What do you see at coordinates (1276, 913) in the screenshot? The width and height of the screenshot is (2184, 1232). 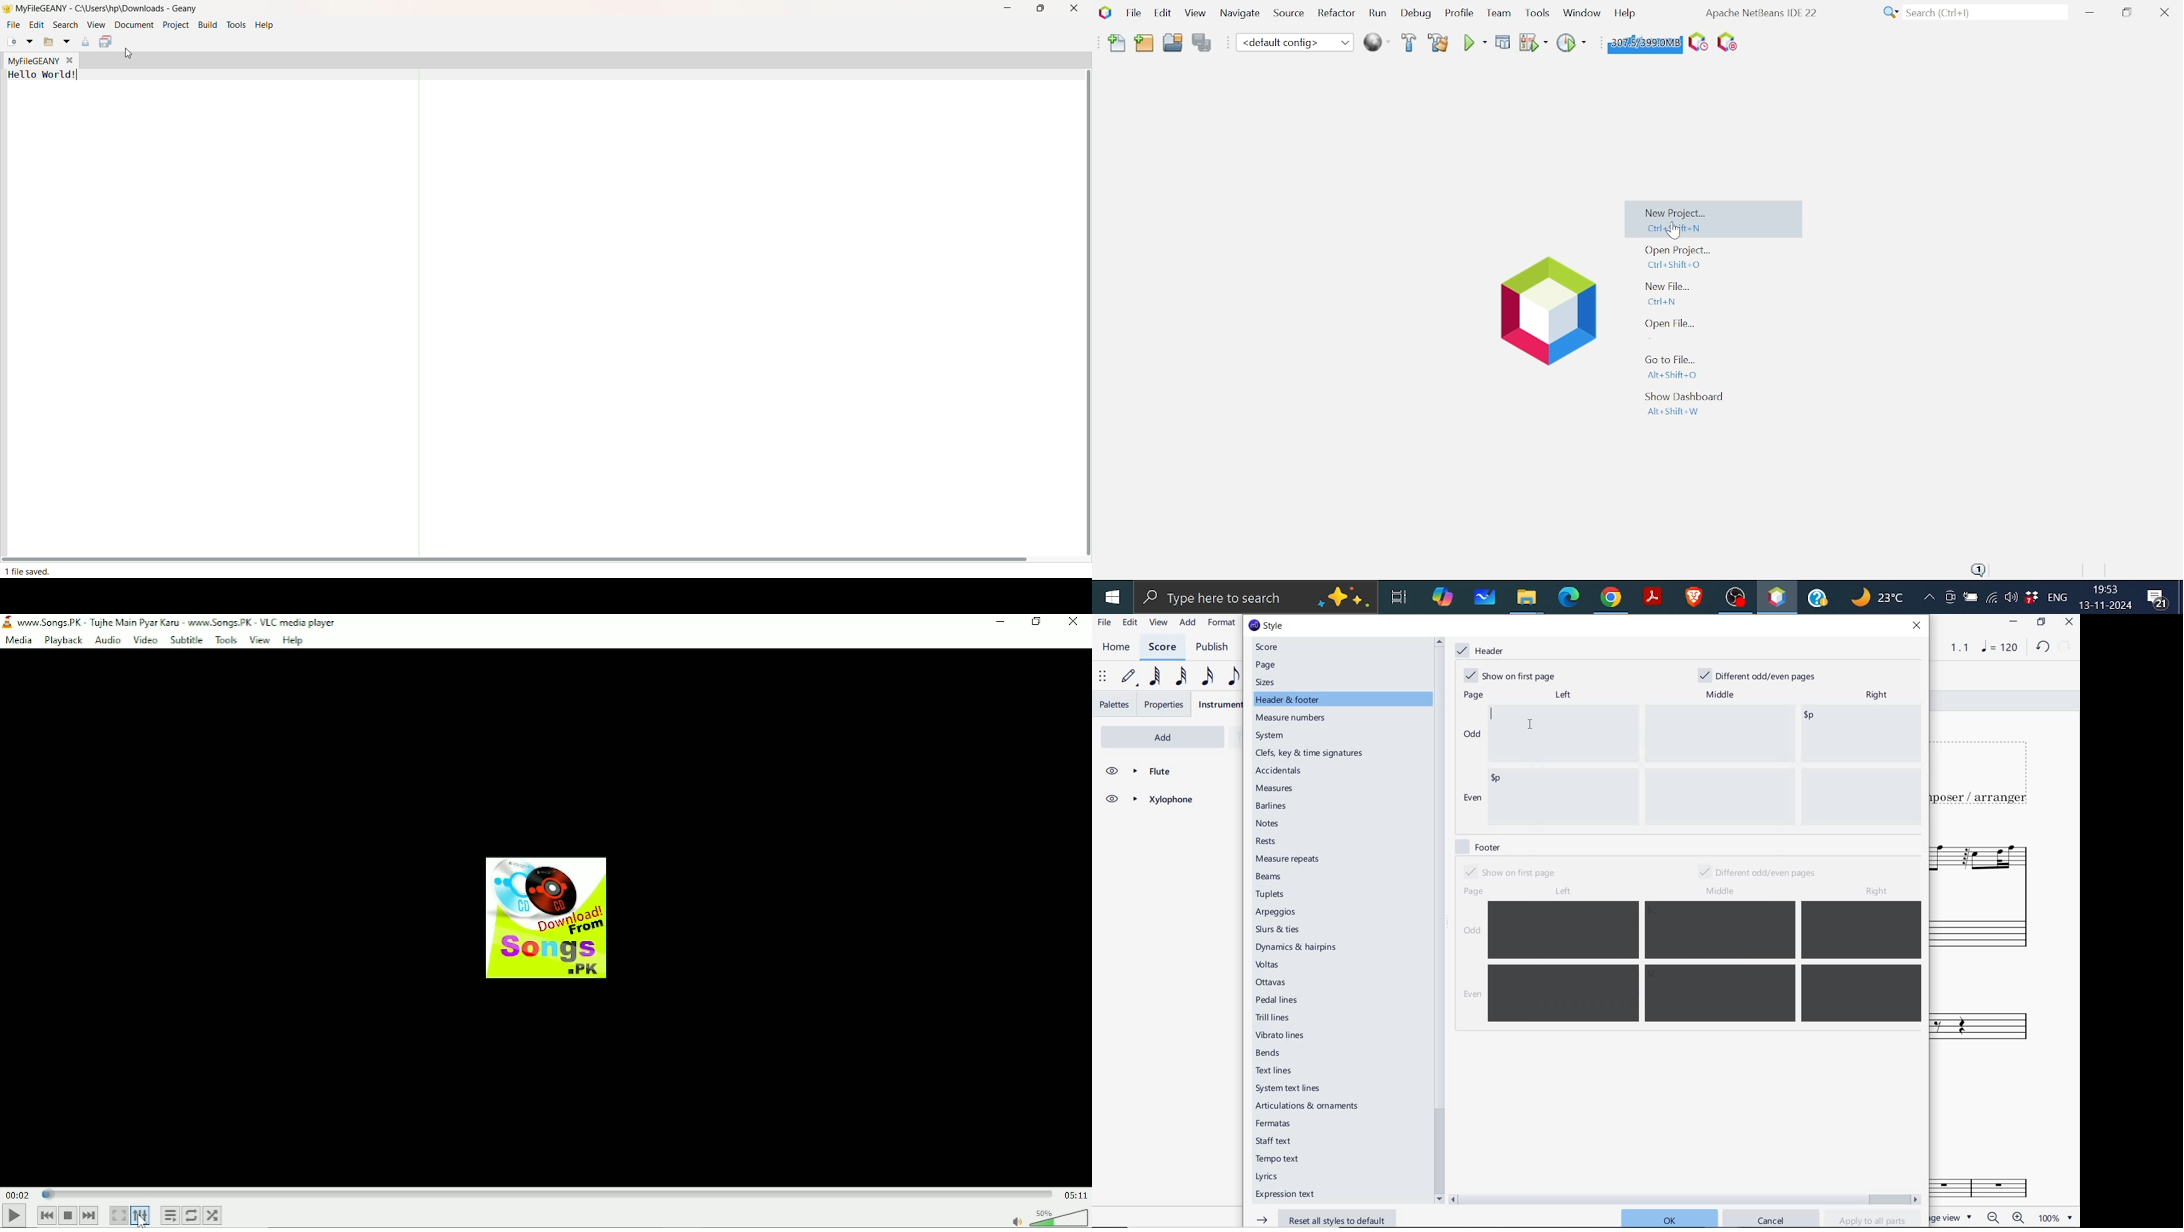 I see `arpeggios` at bounding box center [1276, 913].